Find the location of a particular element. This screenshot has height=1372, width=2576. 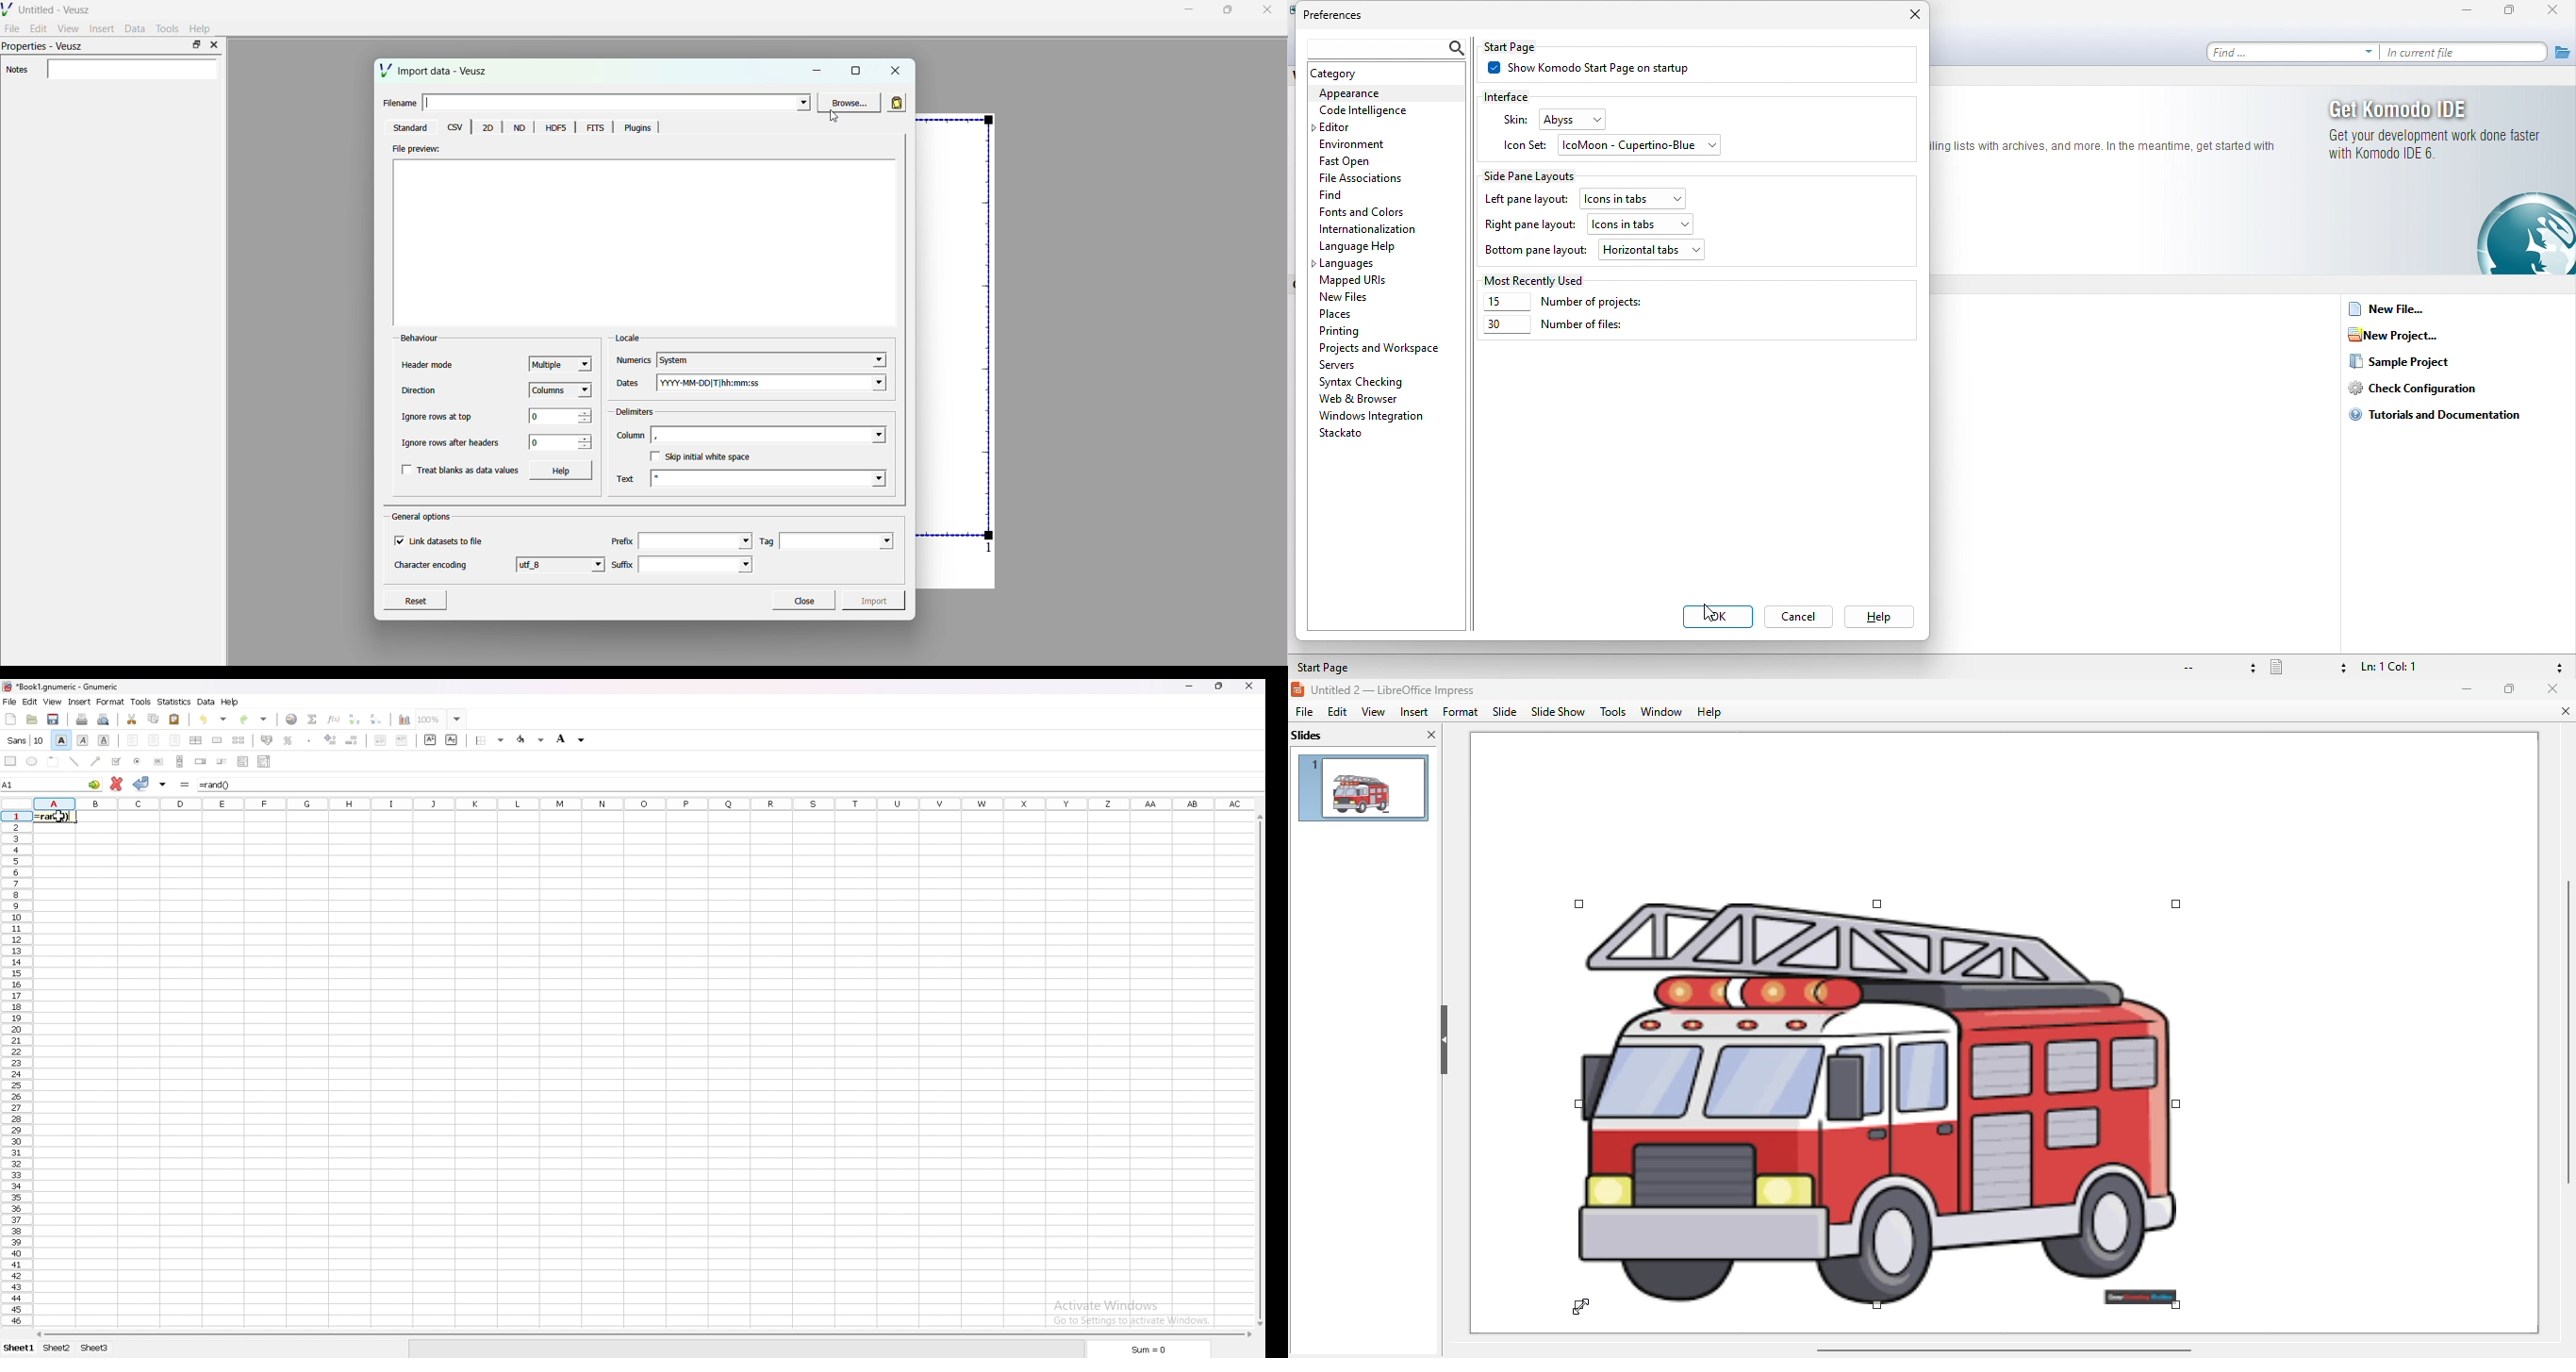

rectangle is located at coordinates (11, 761).